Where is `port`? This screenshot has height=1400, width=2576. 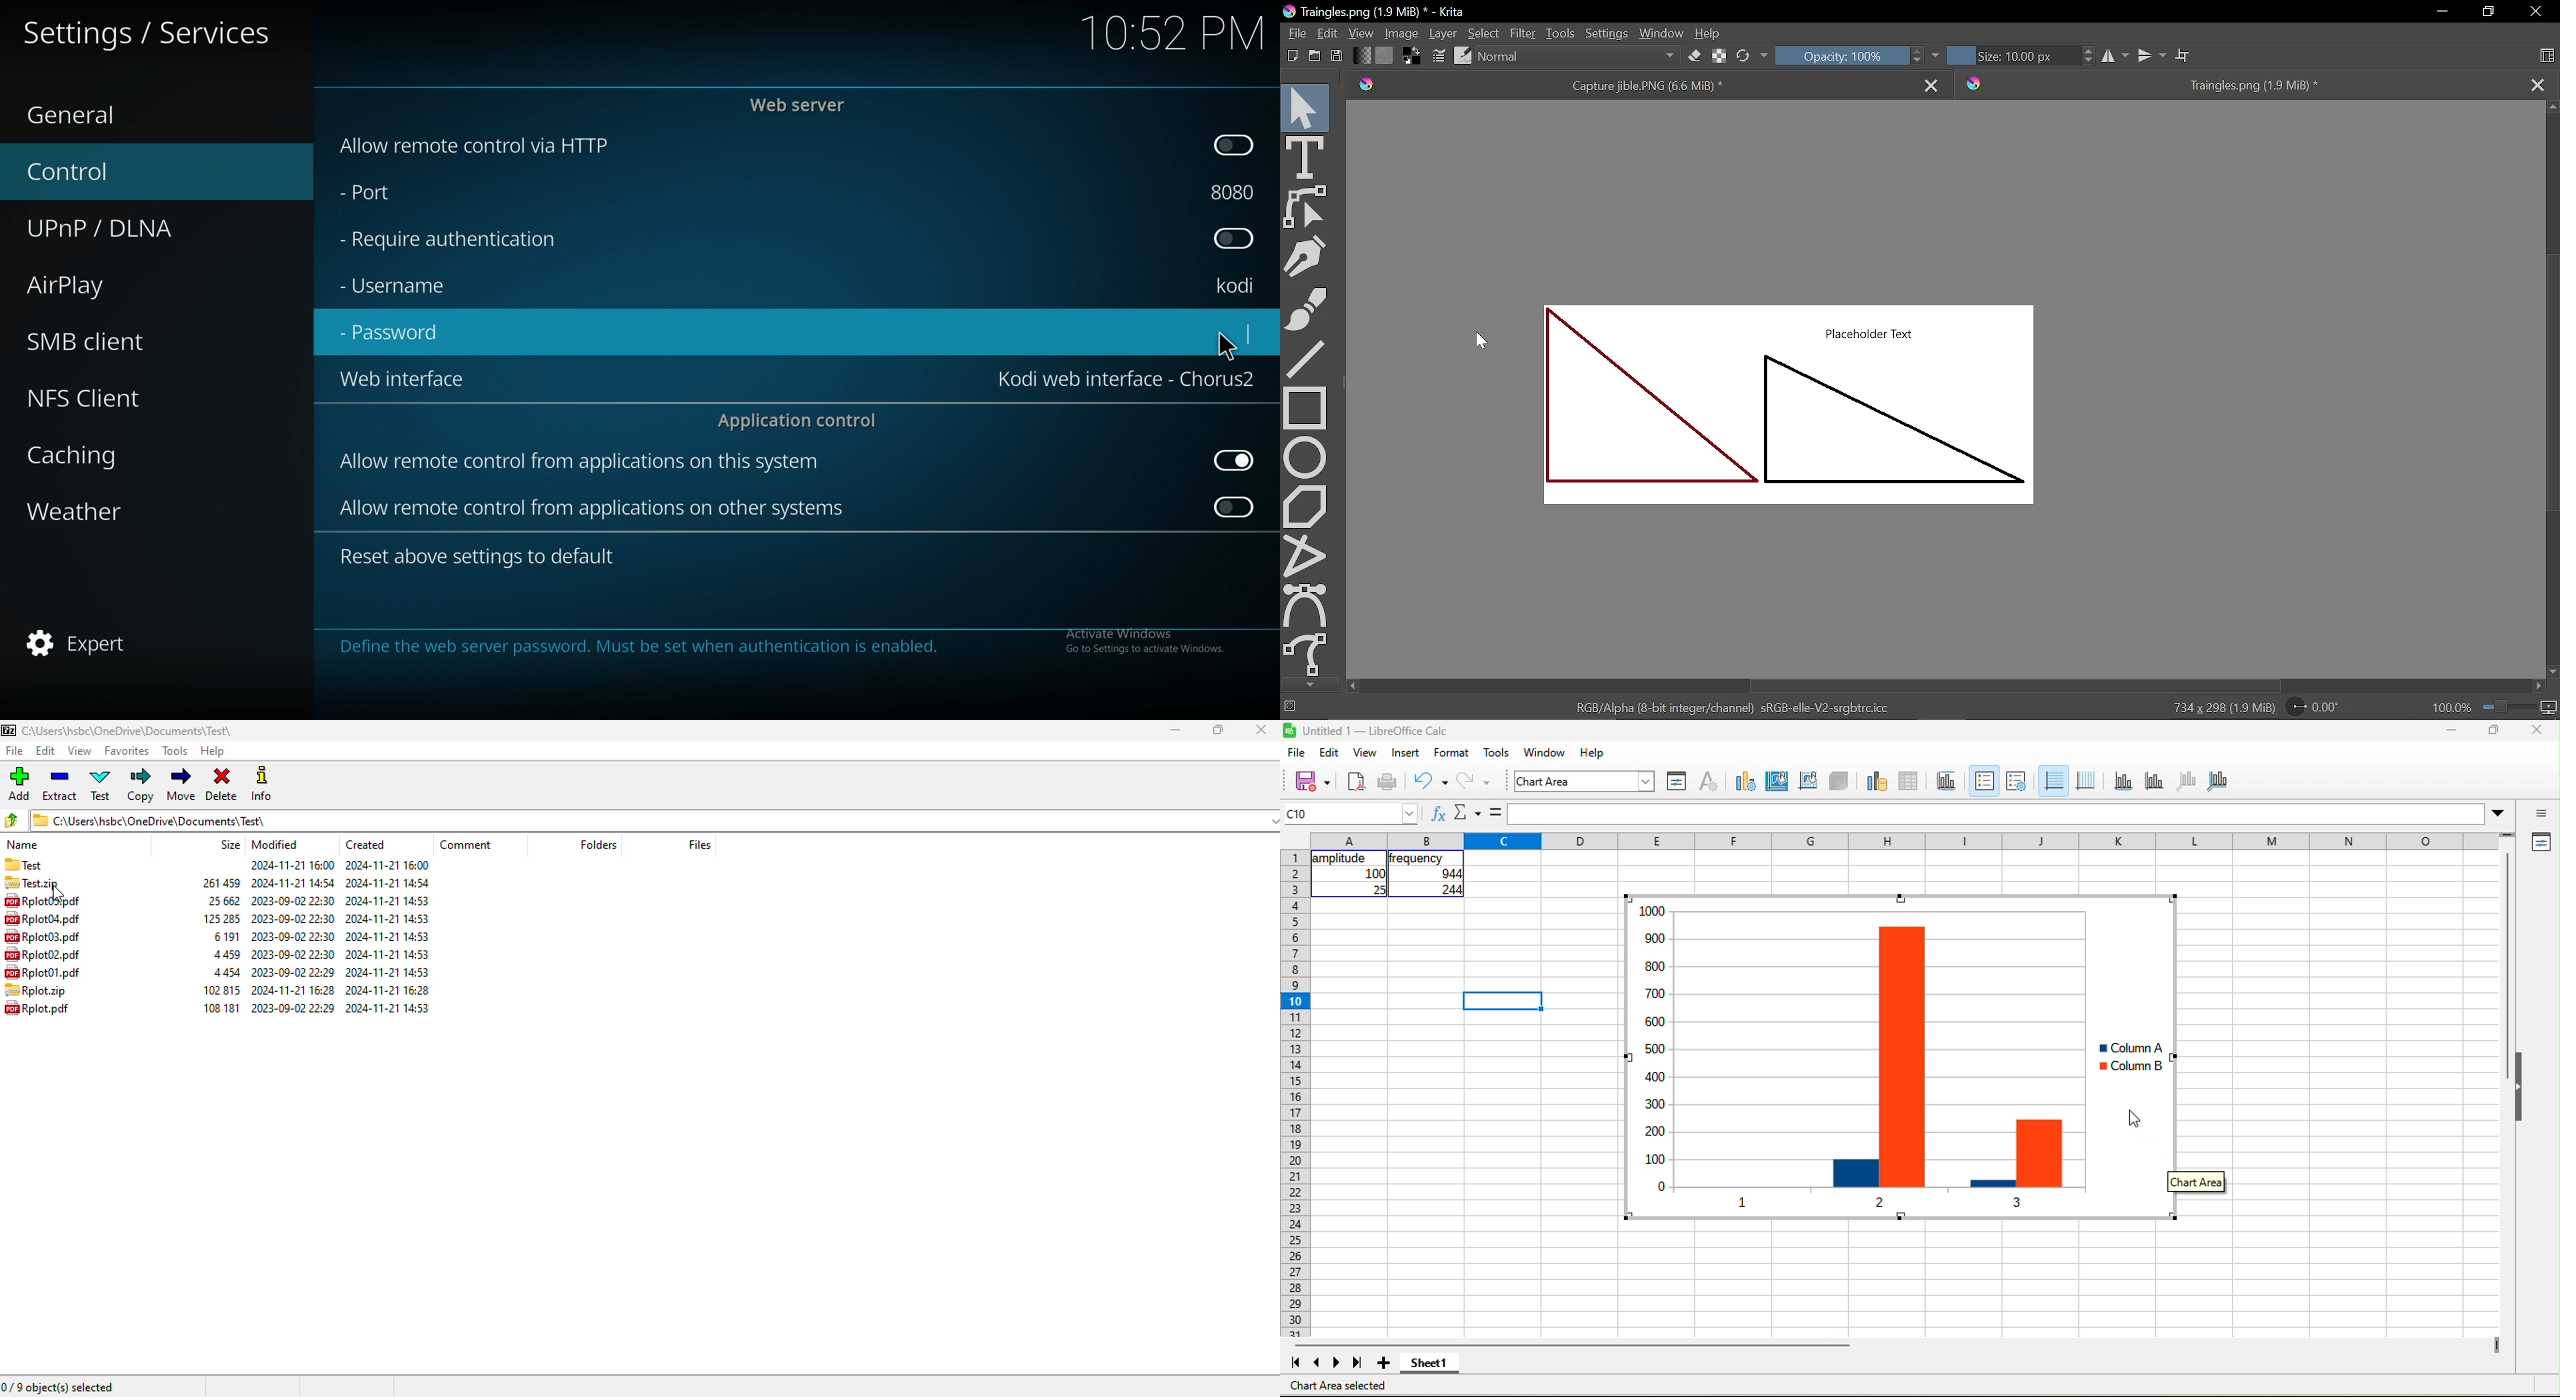
port is located at coordinates (398, 195).